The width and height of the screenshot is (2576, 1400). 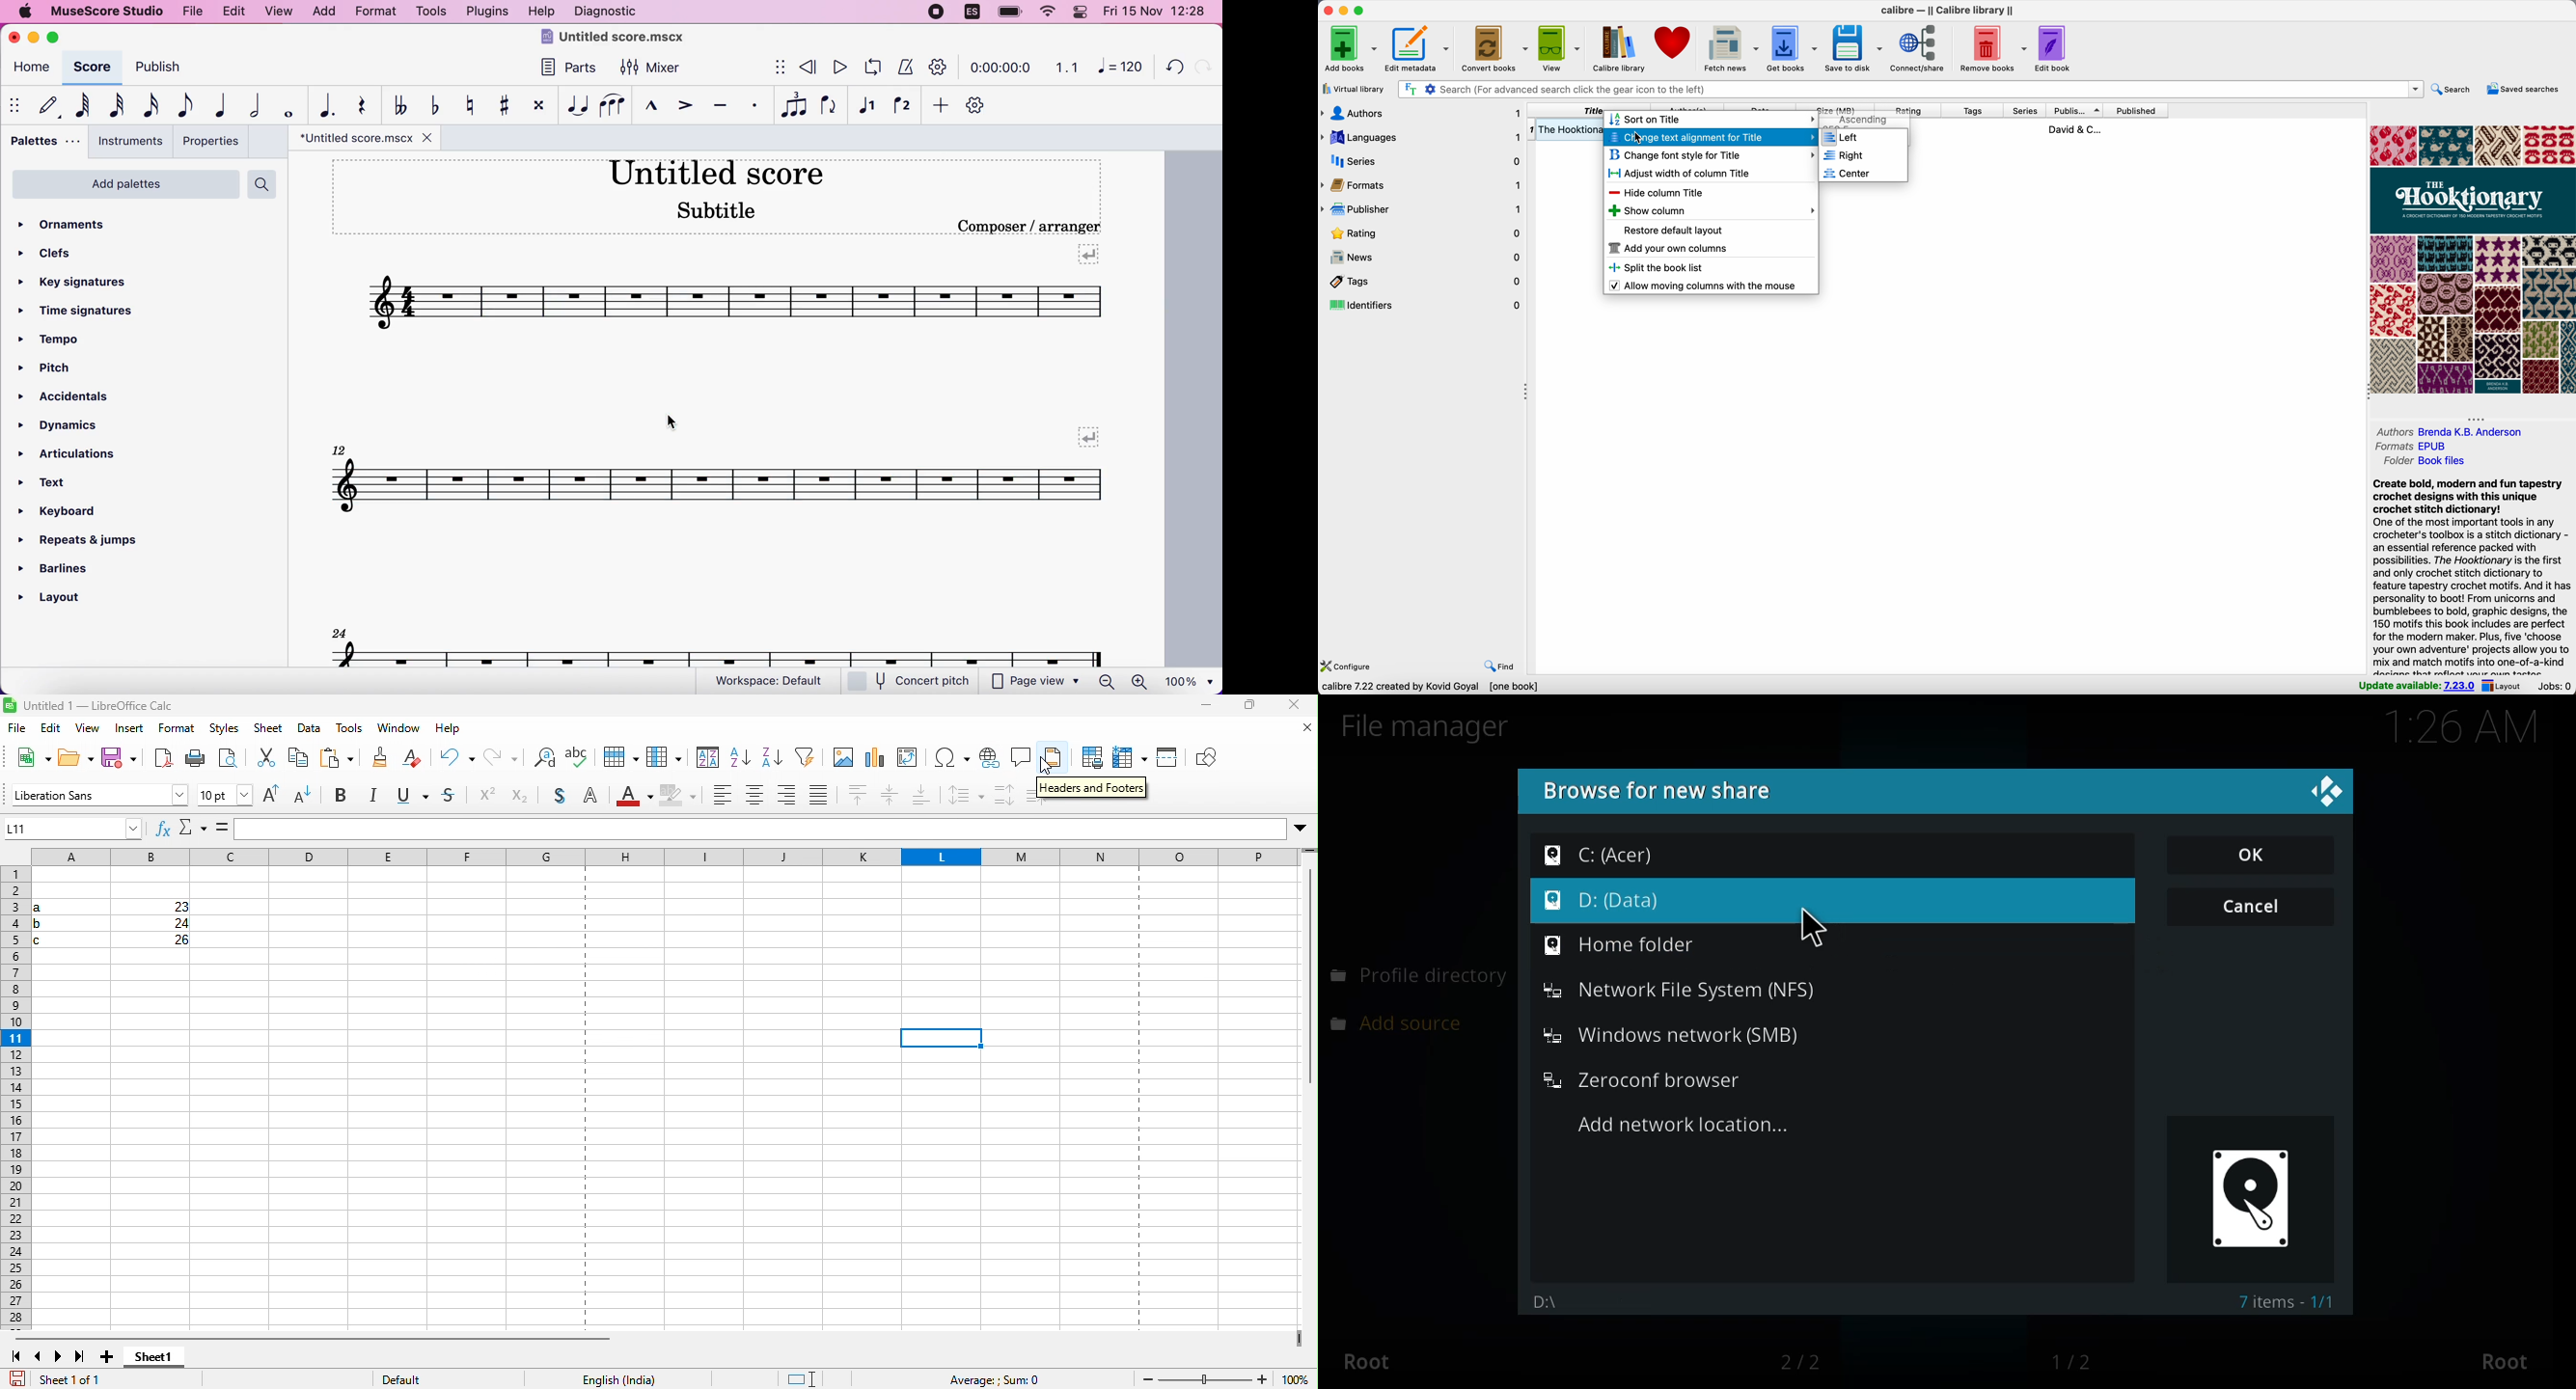 I want to click on virtual library, so click(x=1352, y=89).